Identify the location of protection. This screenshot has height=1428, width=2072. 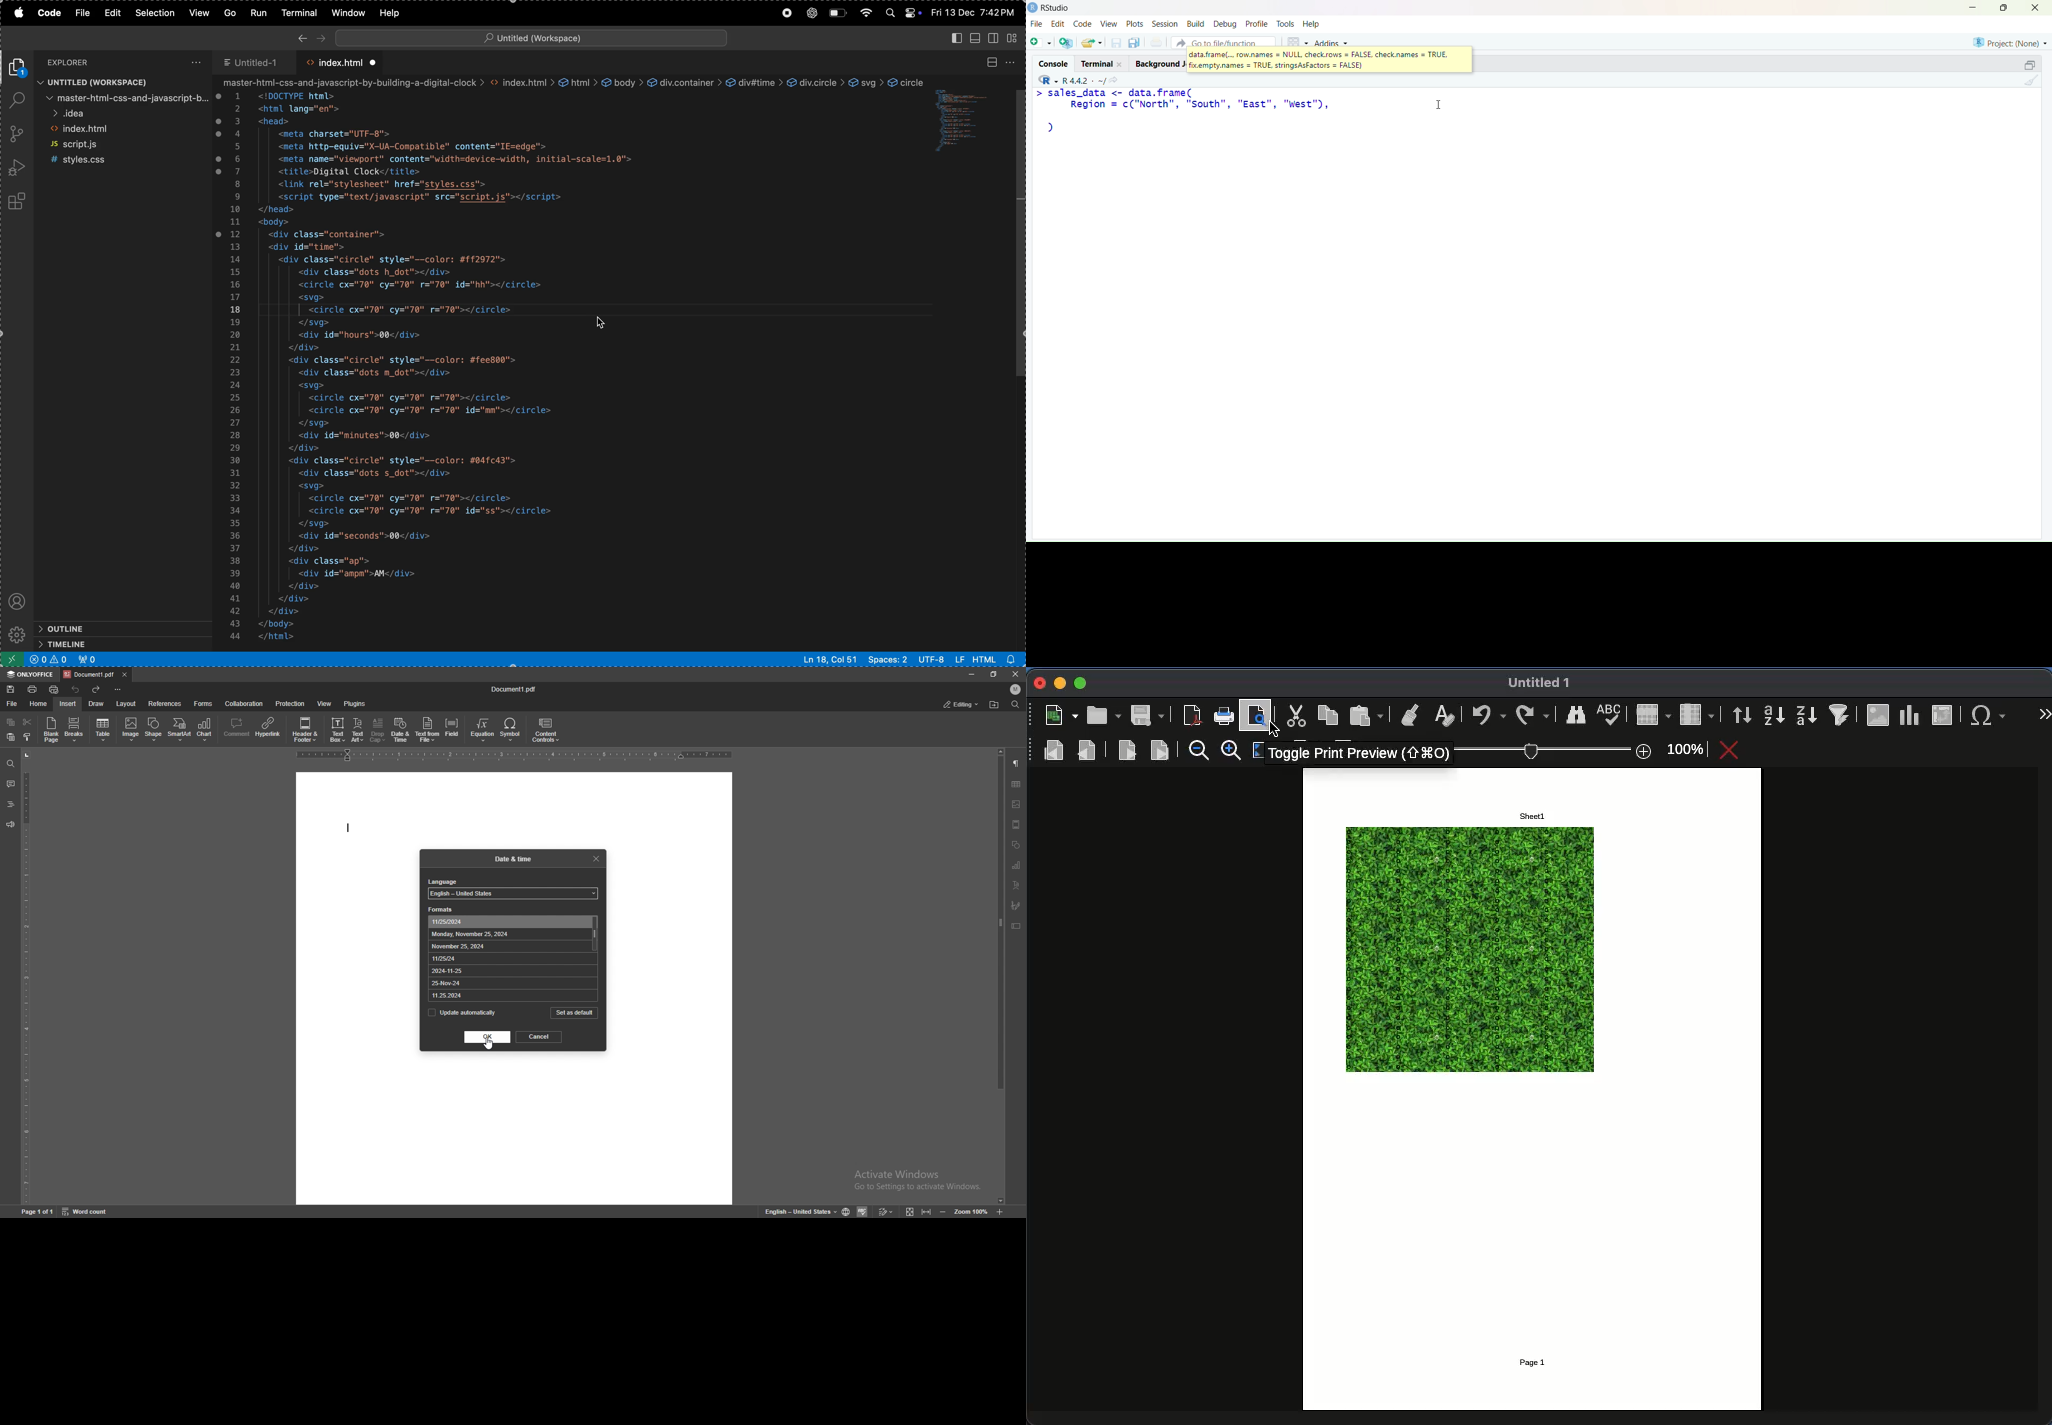
(291, 703).